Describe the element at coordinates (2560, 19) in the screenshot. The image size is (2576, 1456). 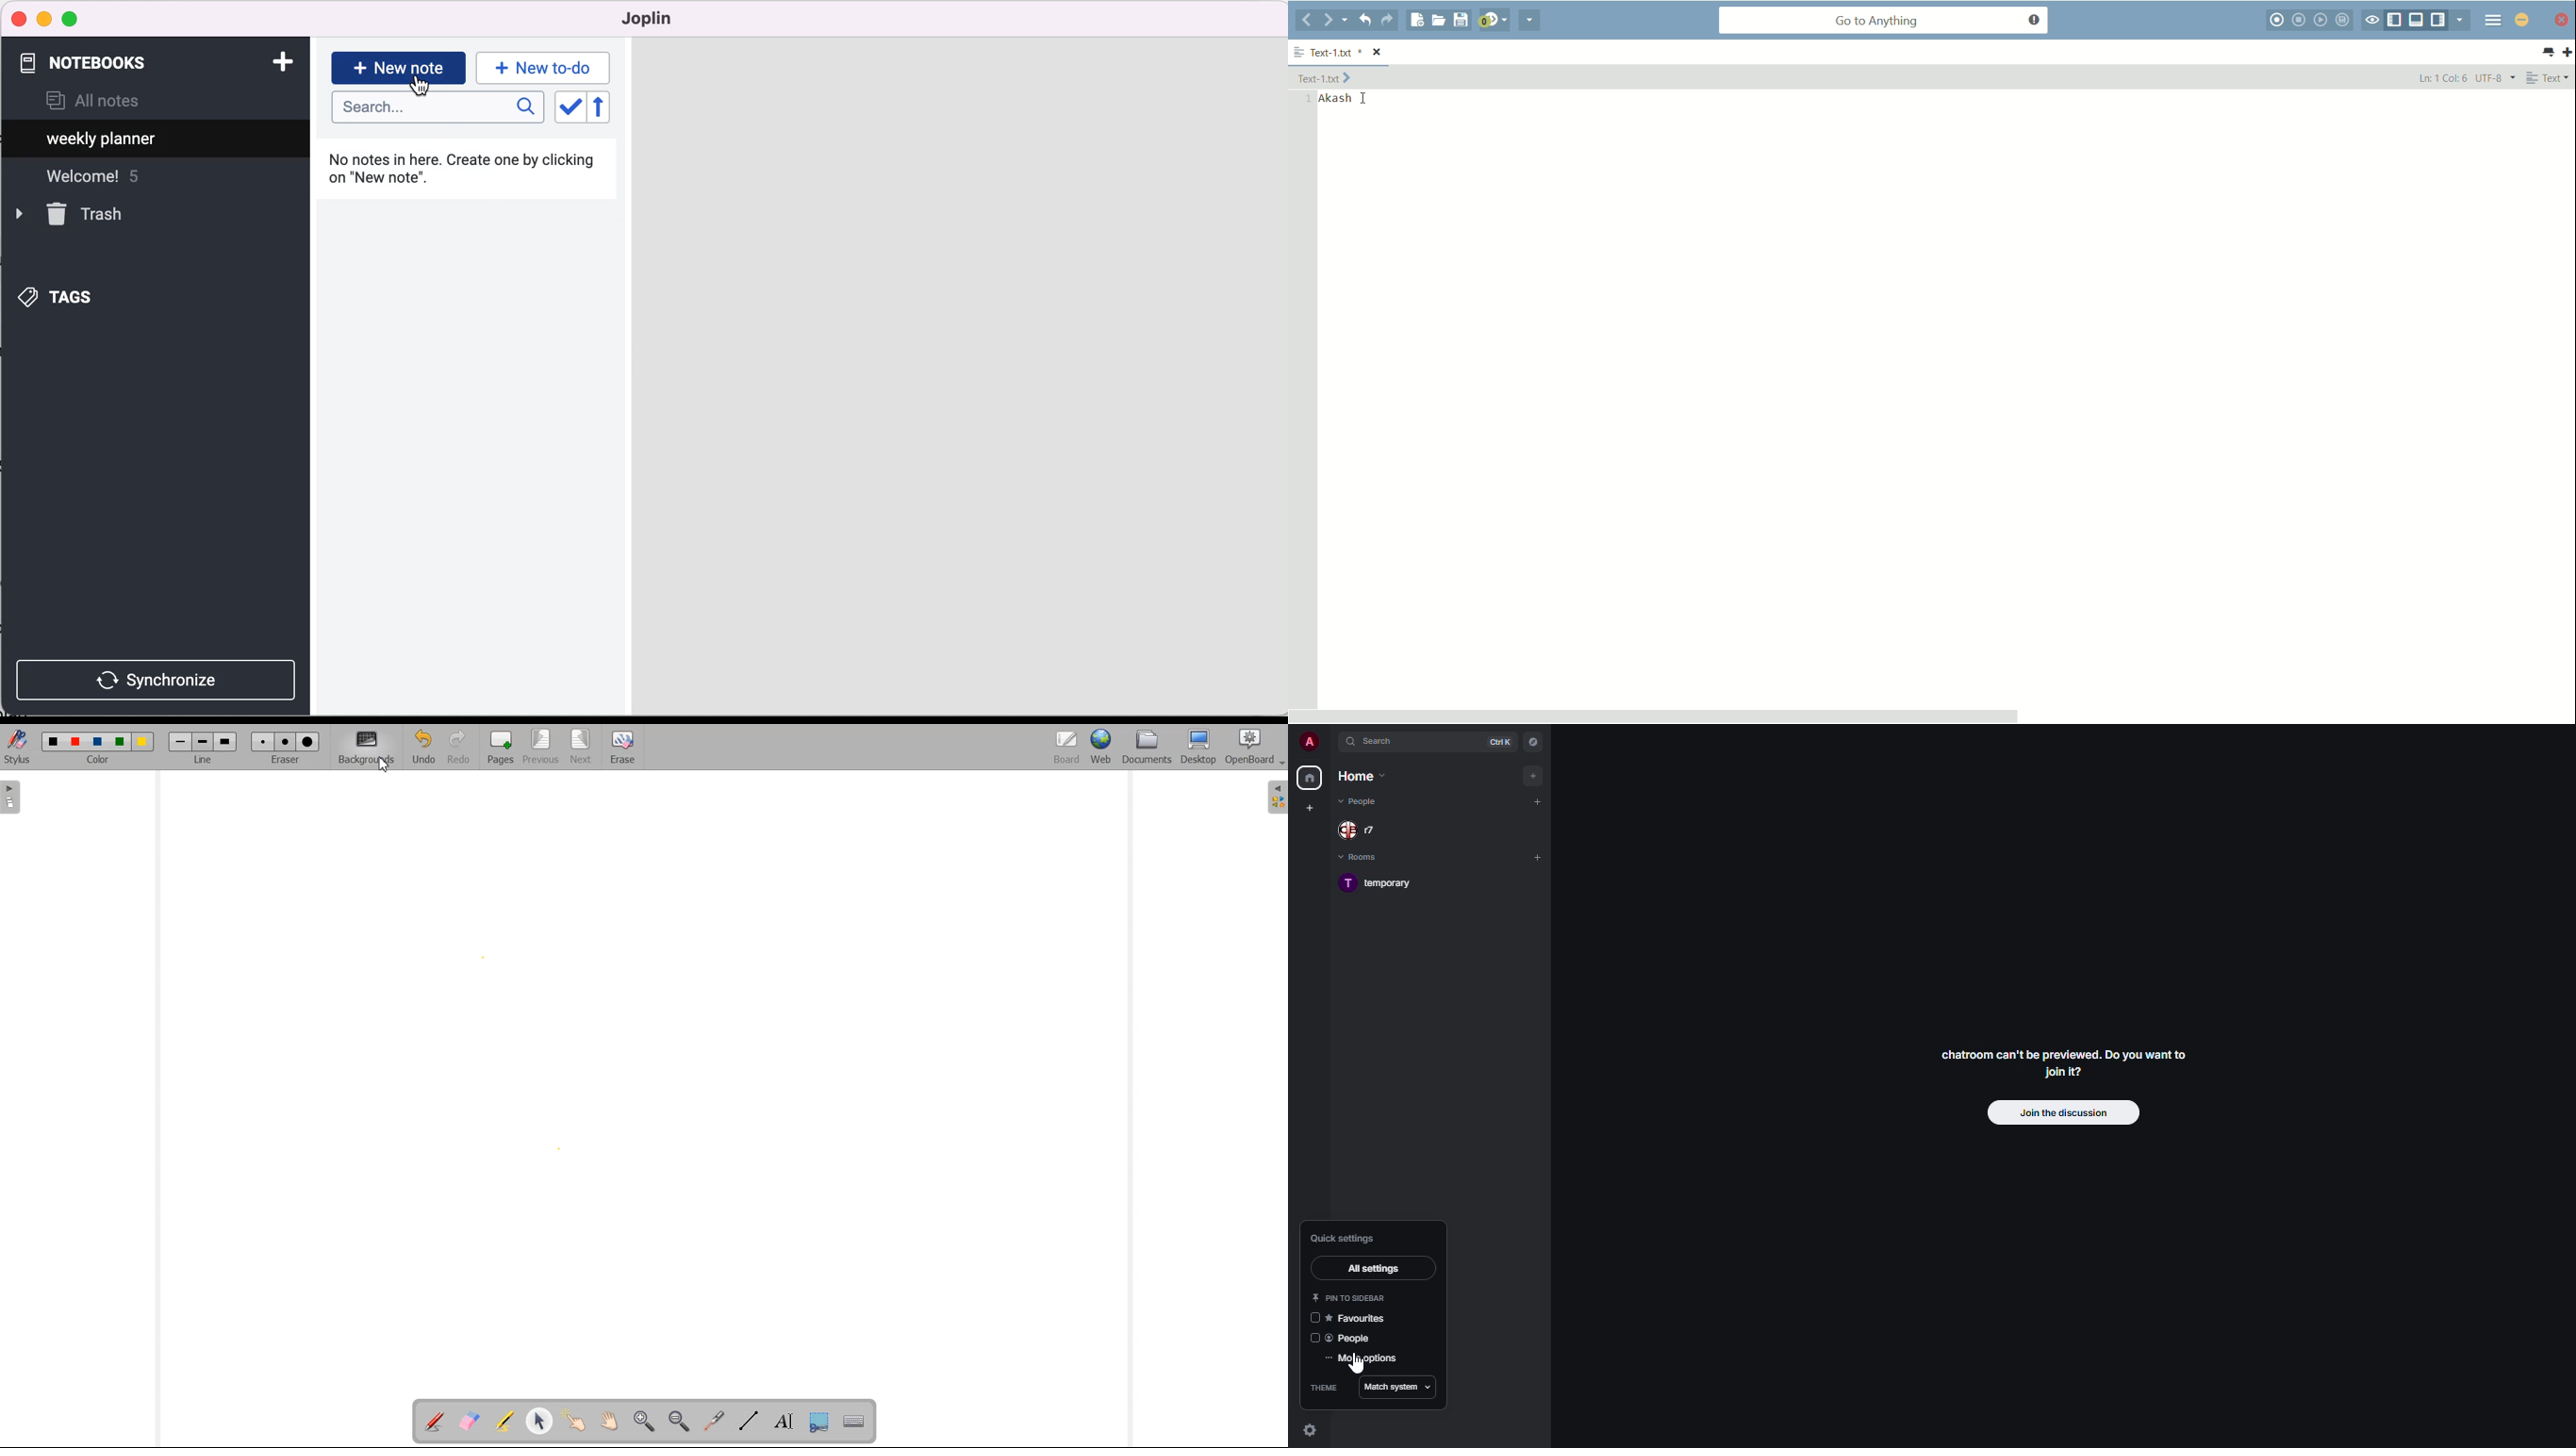
I see `close app` at that location.